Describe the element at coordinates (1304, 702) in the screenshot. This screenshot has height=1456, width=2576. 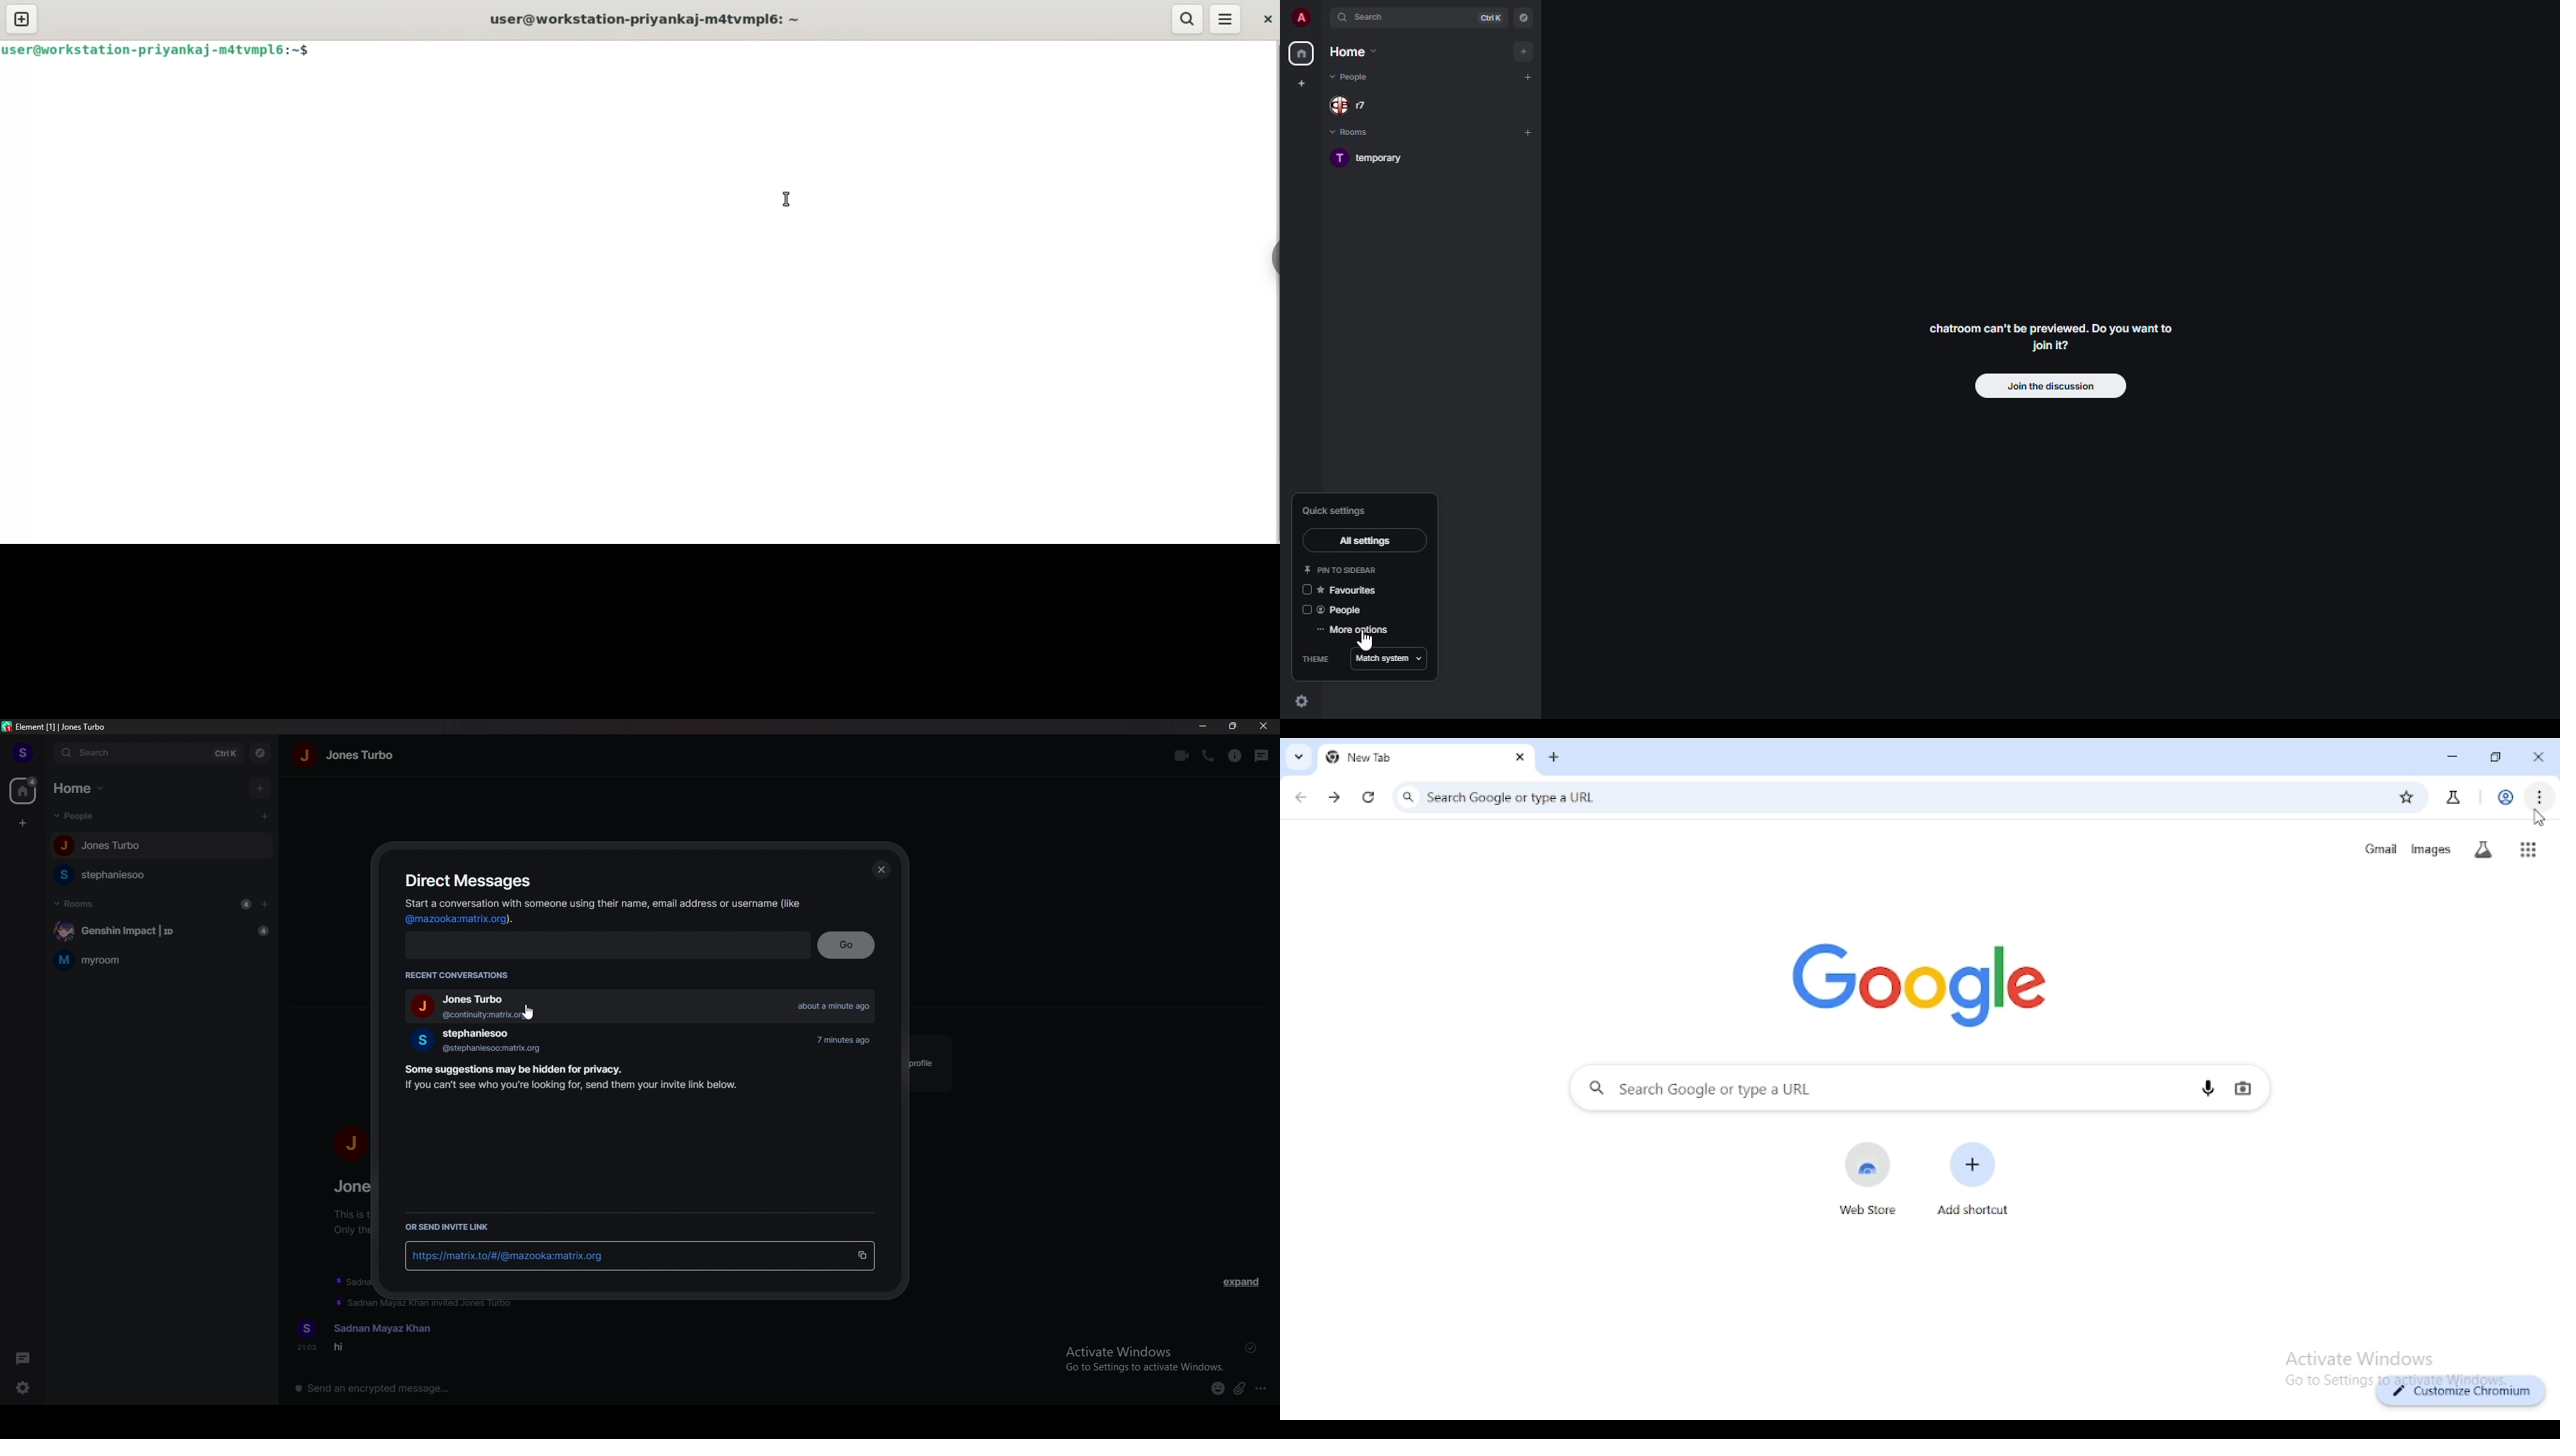
I see `quick settings` at that location.